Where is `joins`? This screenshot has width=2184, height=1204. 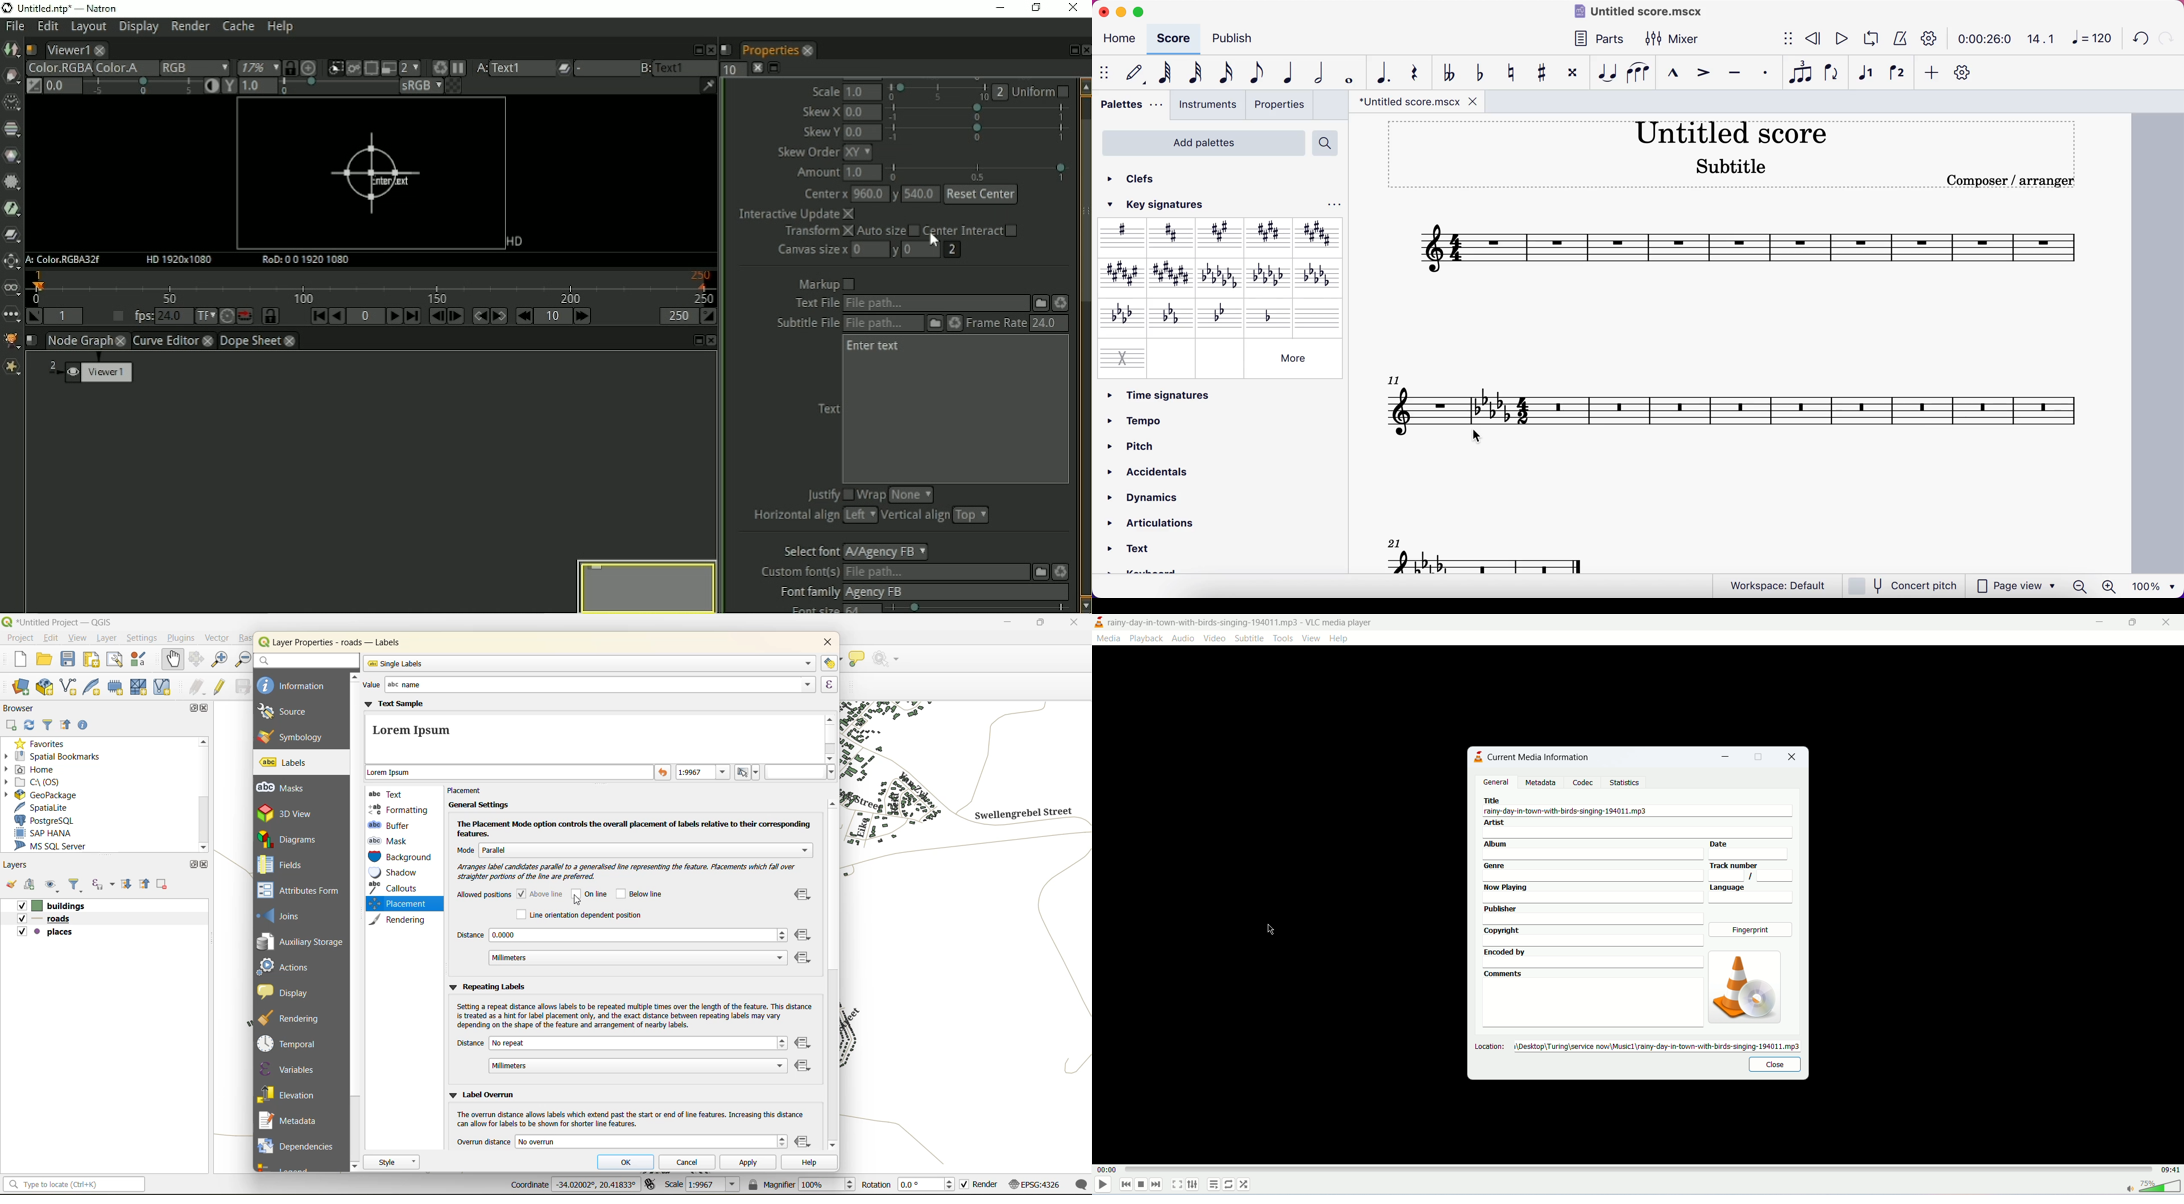
joins is located at coordinates (286, 915).